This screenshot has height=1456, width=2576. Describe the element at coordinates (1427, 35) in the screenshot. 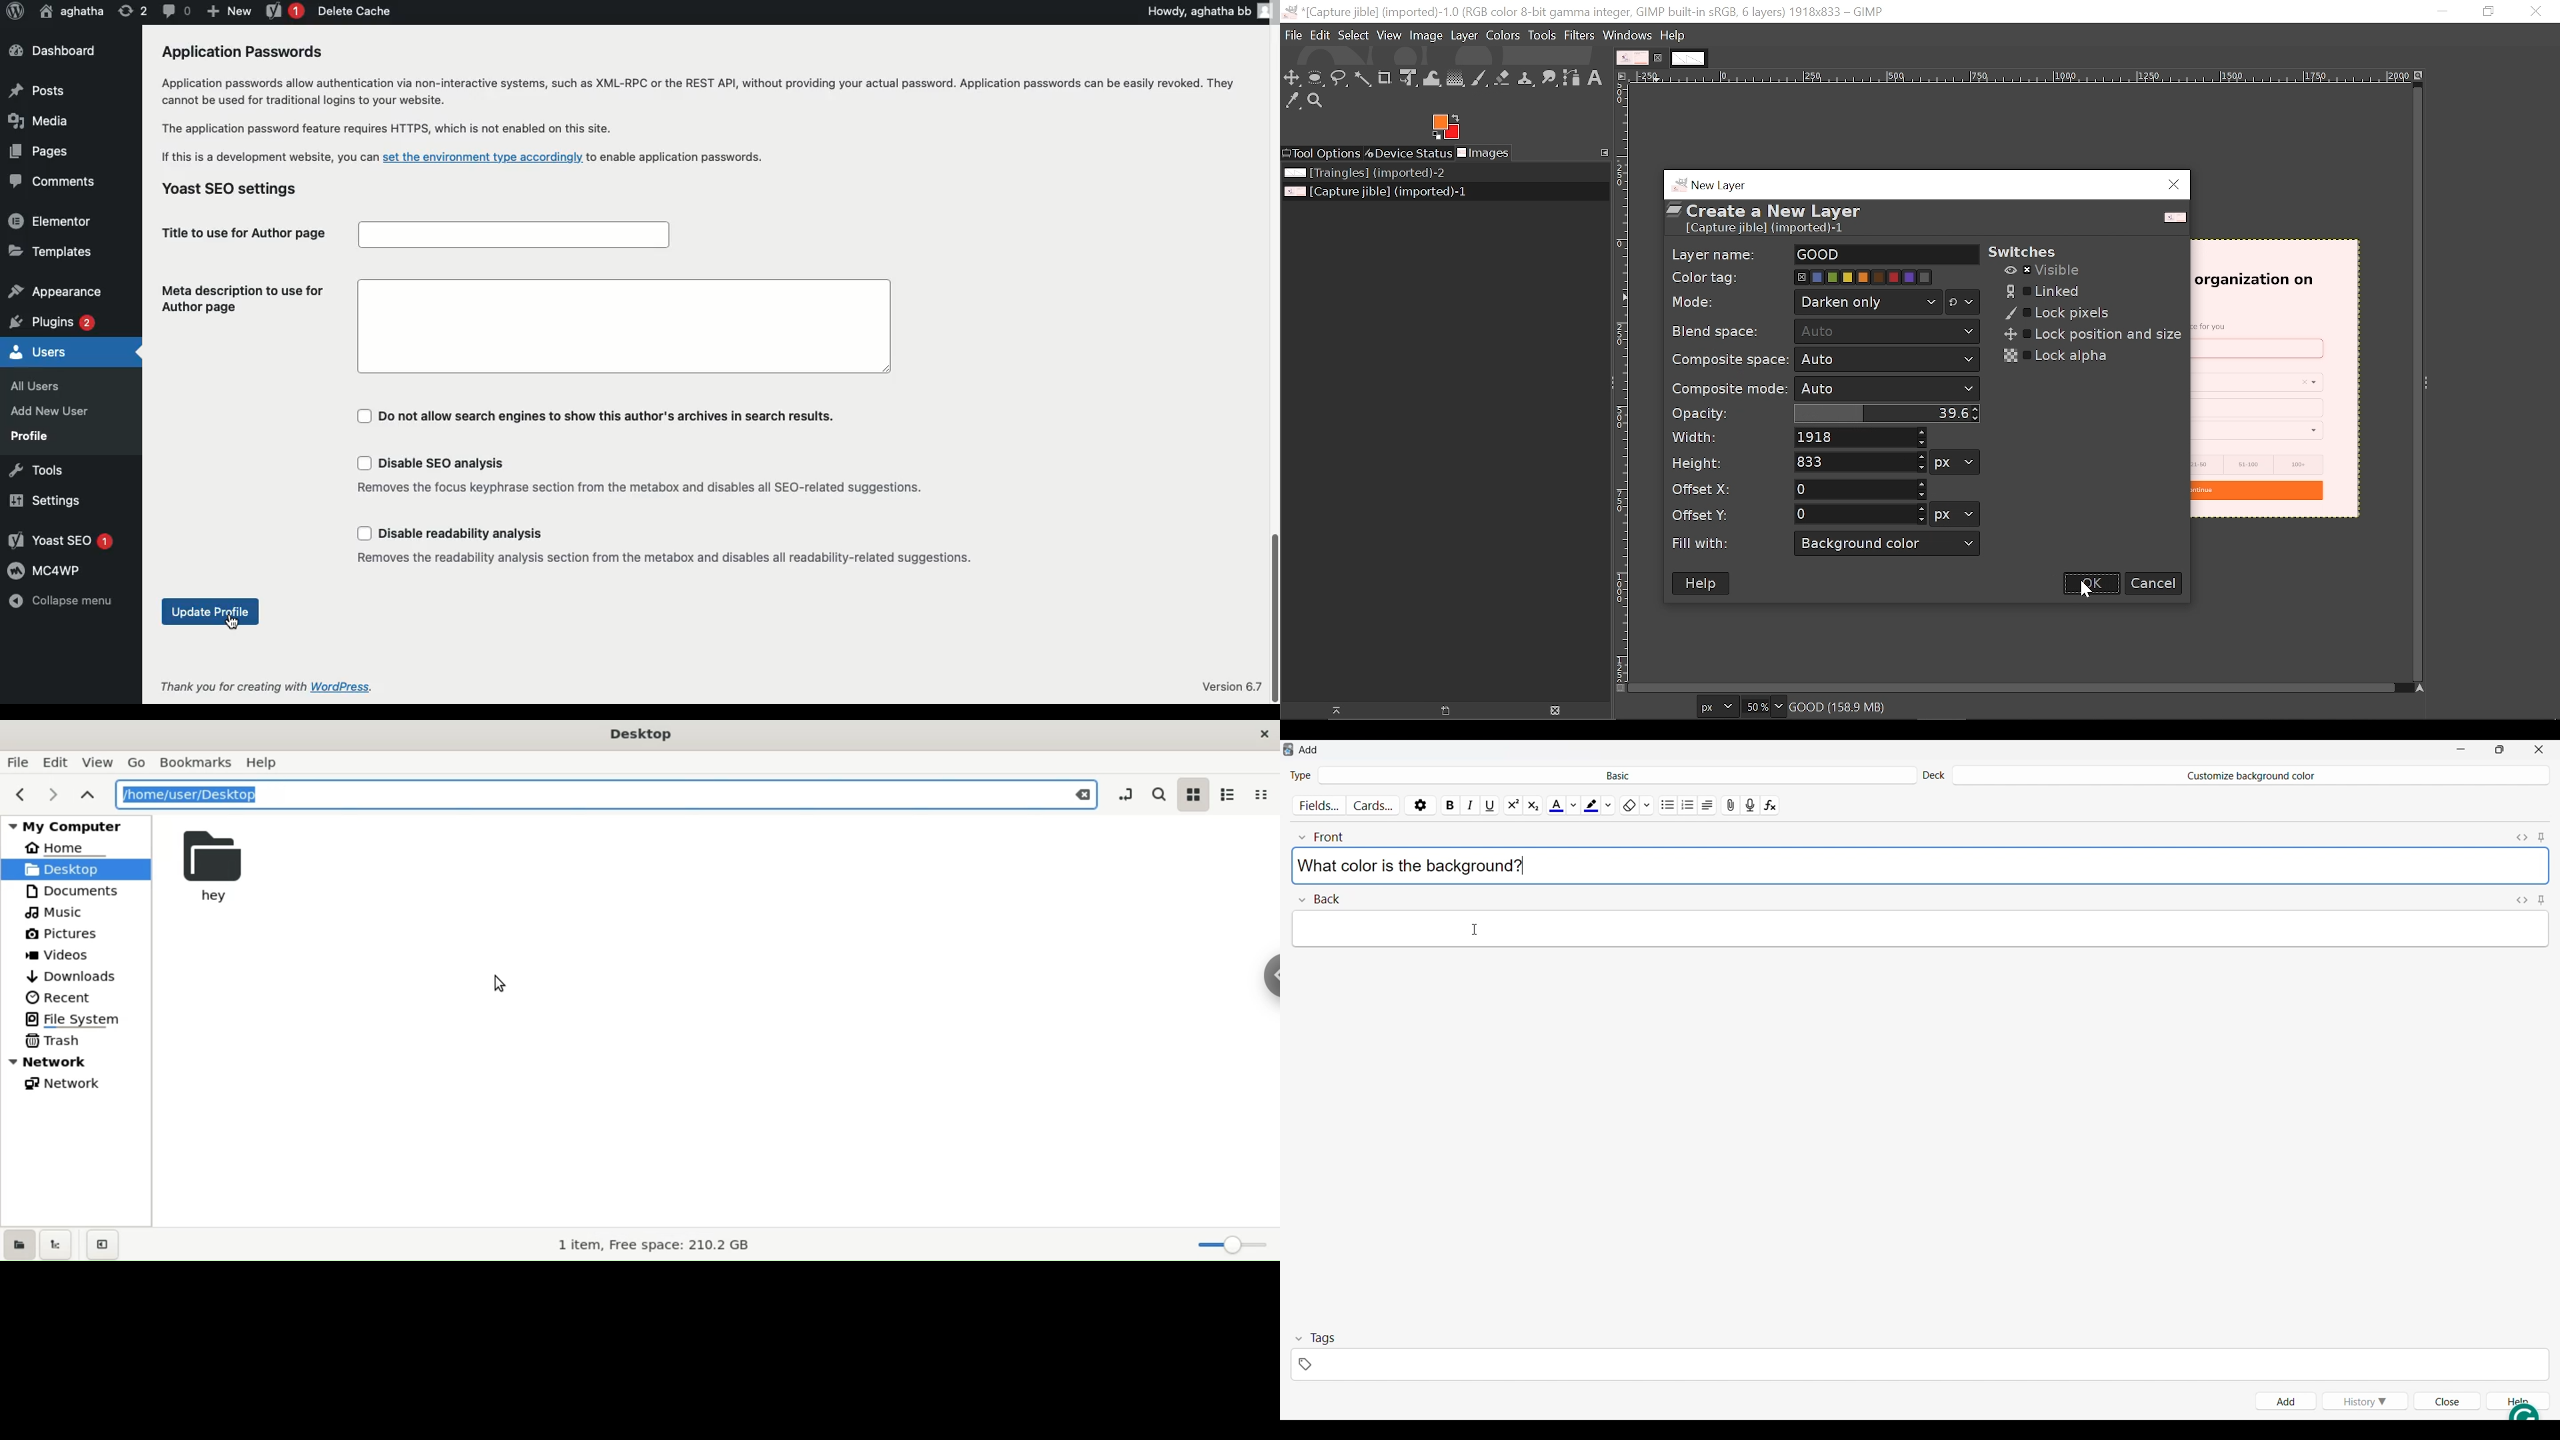

I see `Image` at that location.